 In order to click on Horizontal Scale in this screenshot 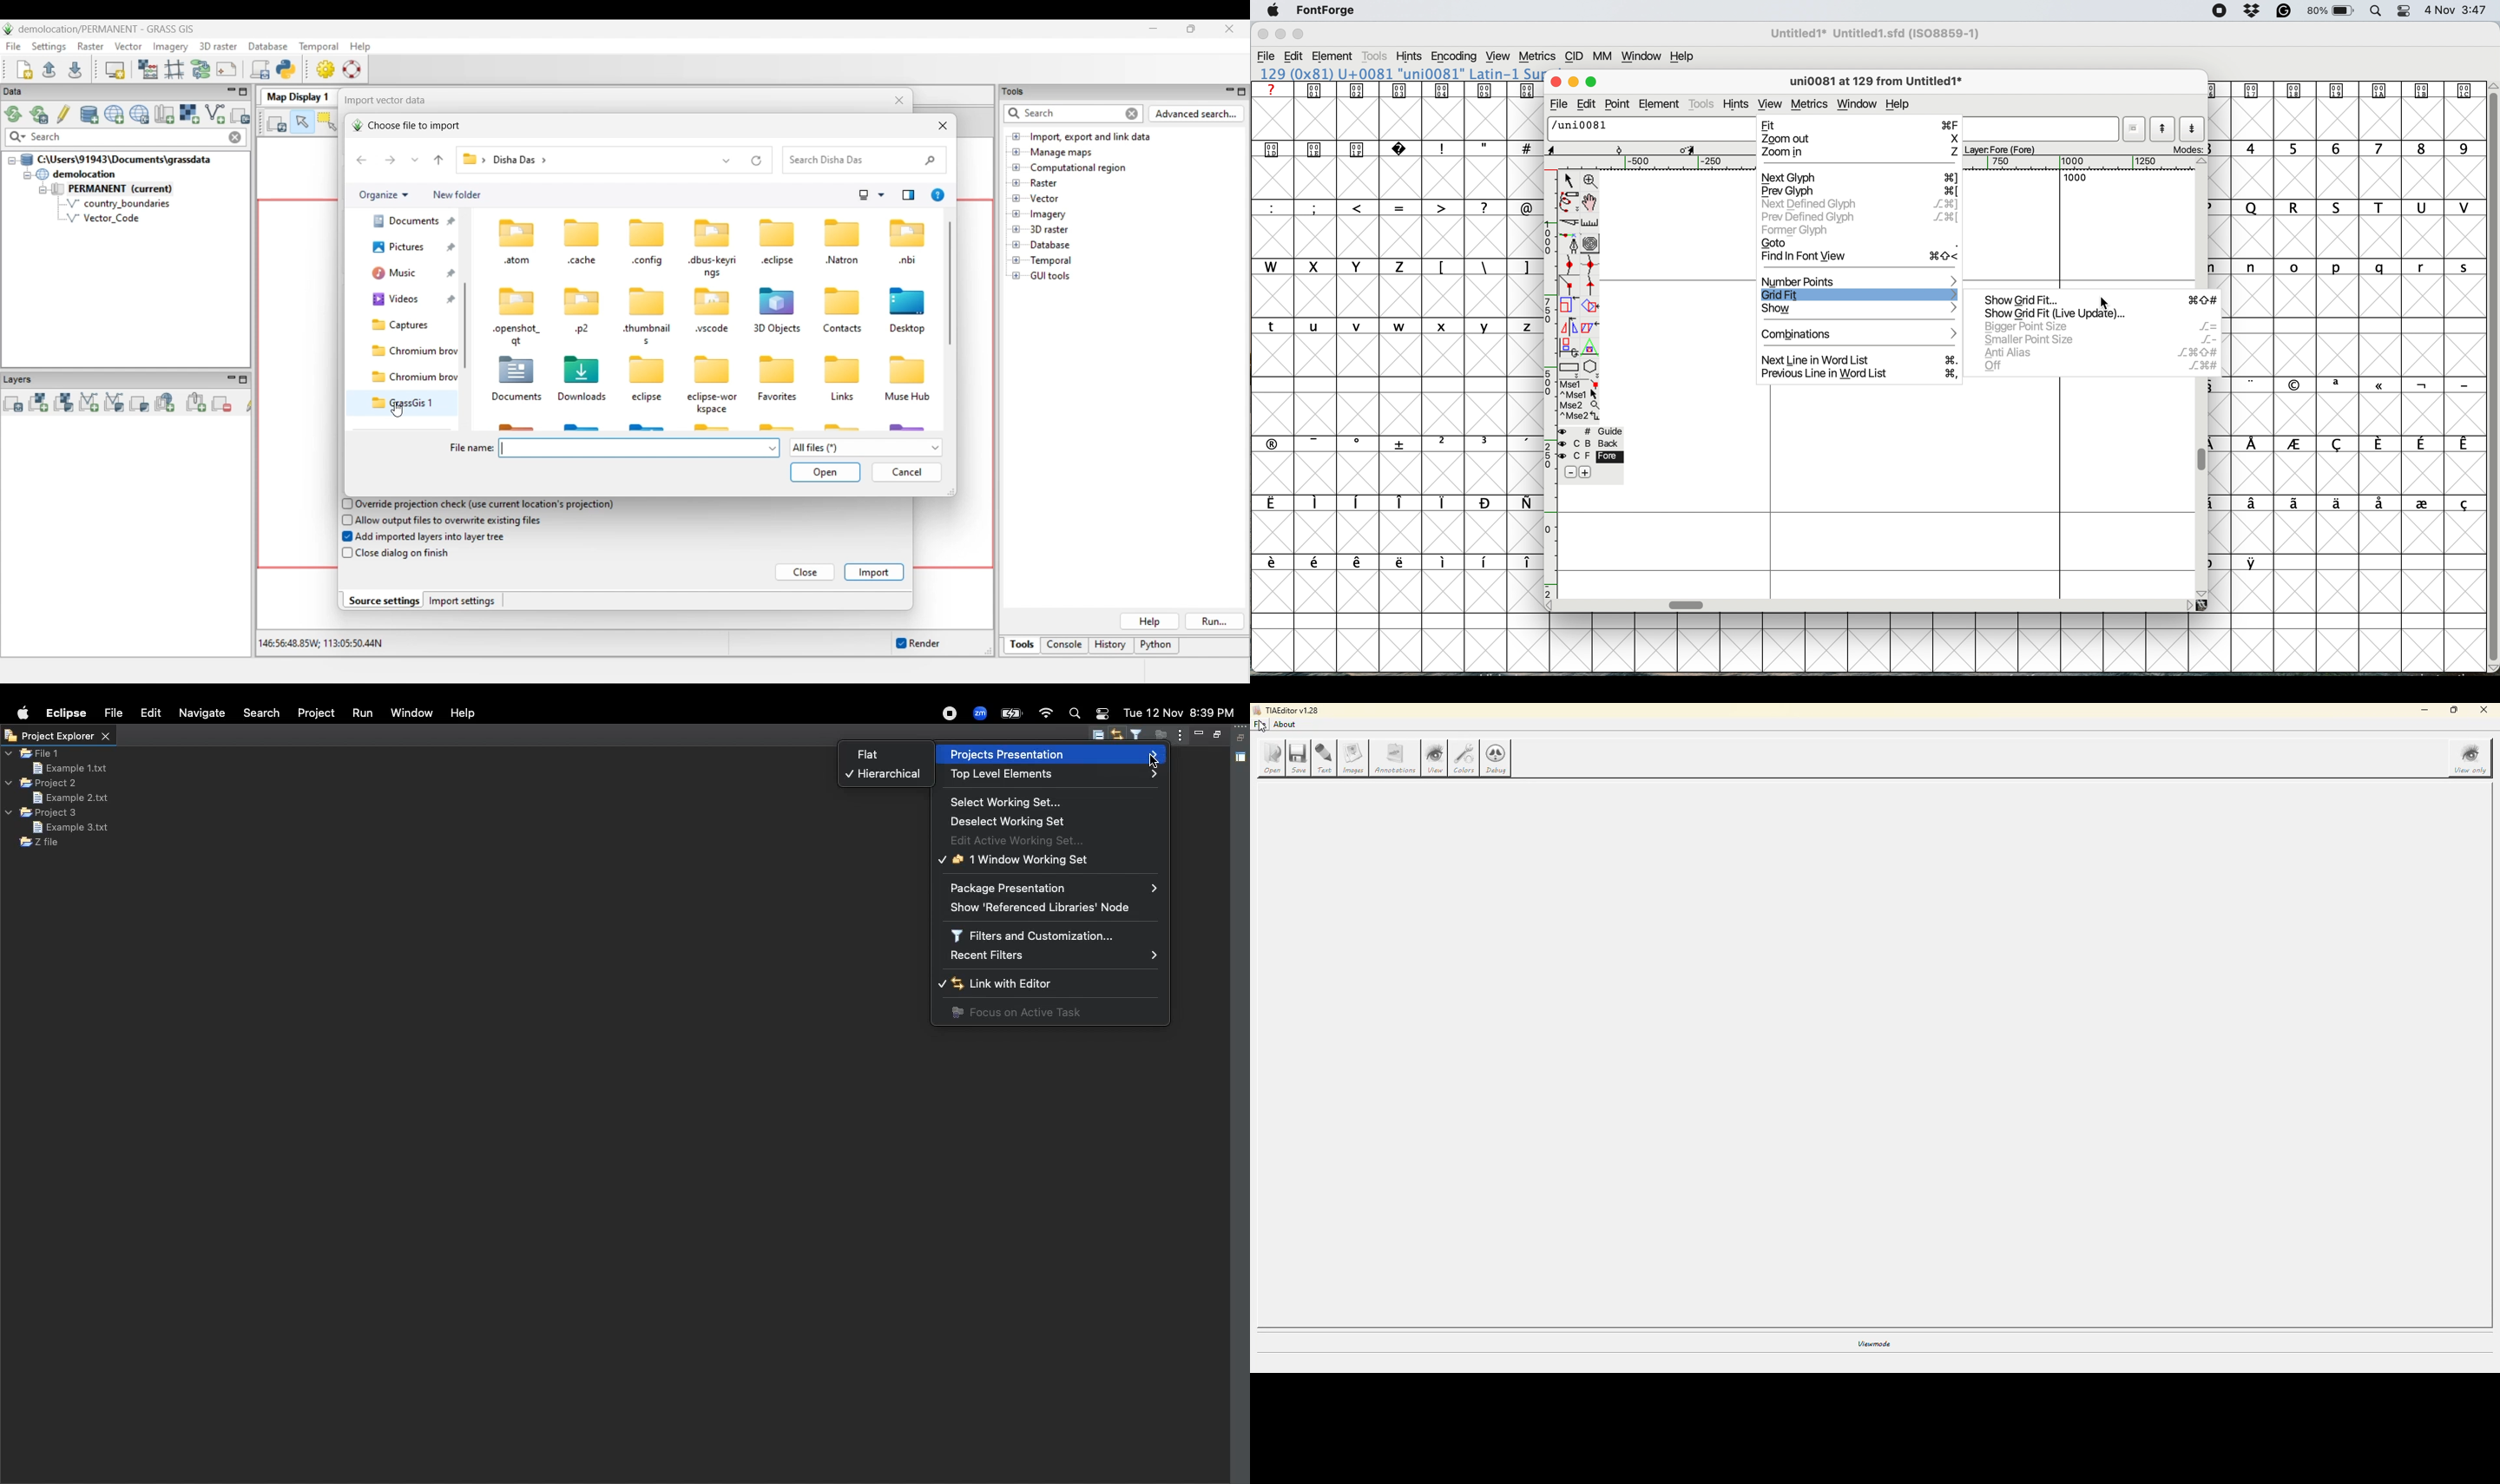, I will do `click(1871, 163)`.